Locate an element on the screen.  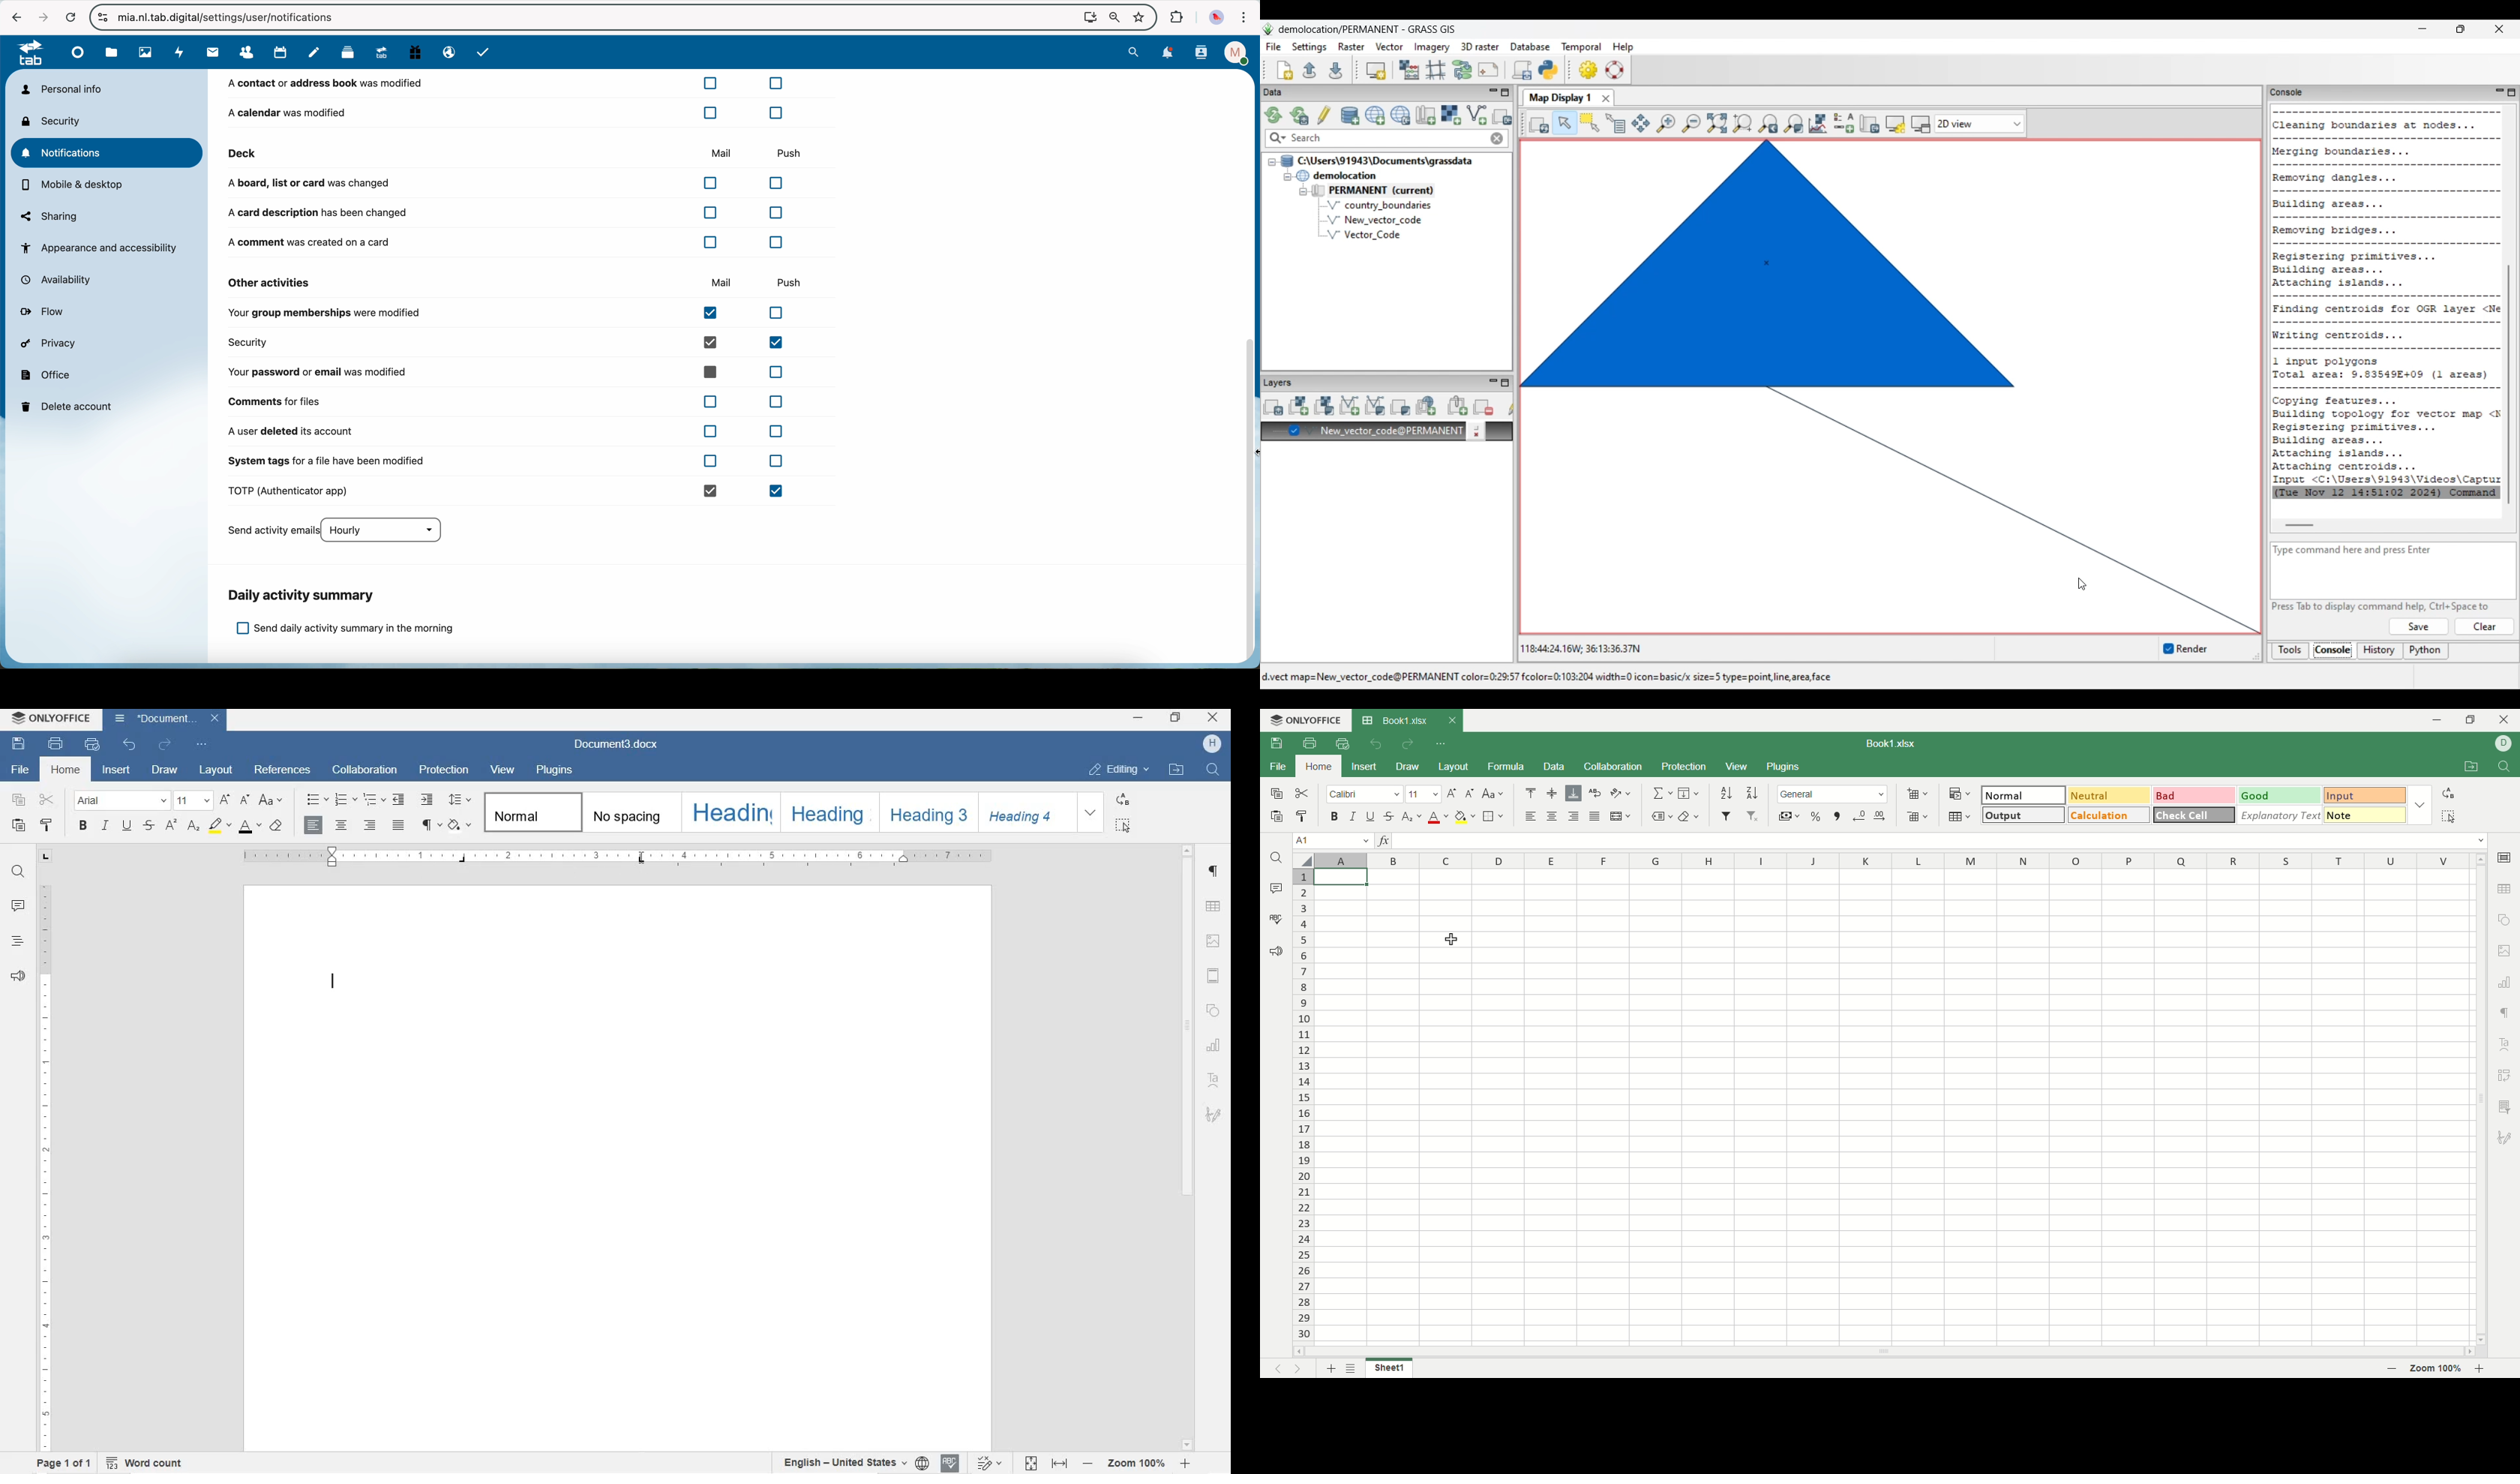
collaboration is located at coordinates (1614, 768).